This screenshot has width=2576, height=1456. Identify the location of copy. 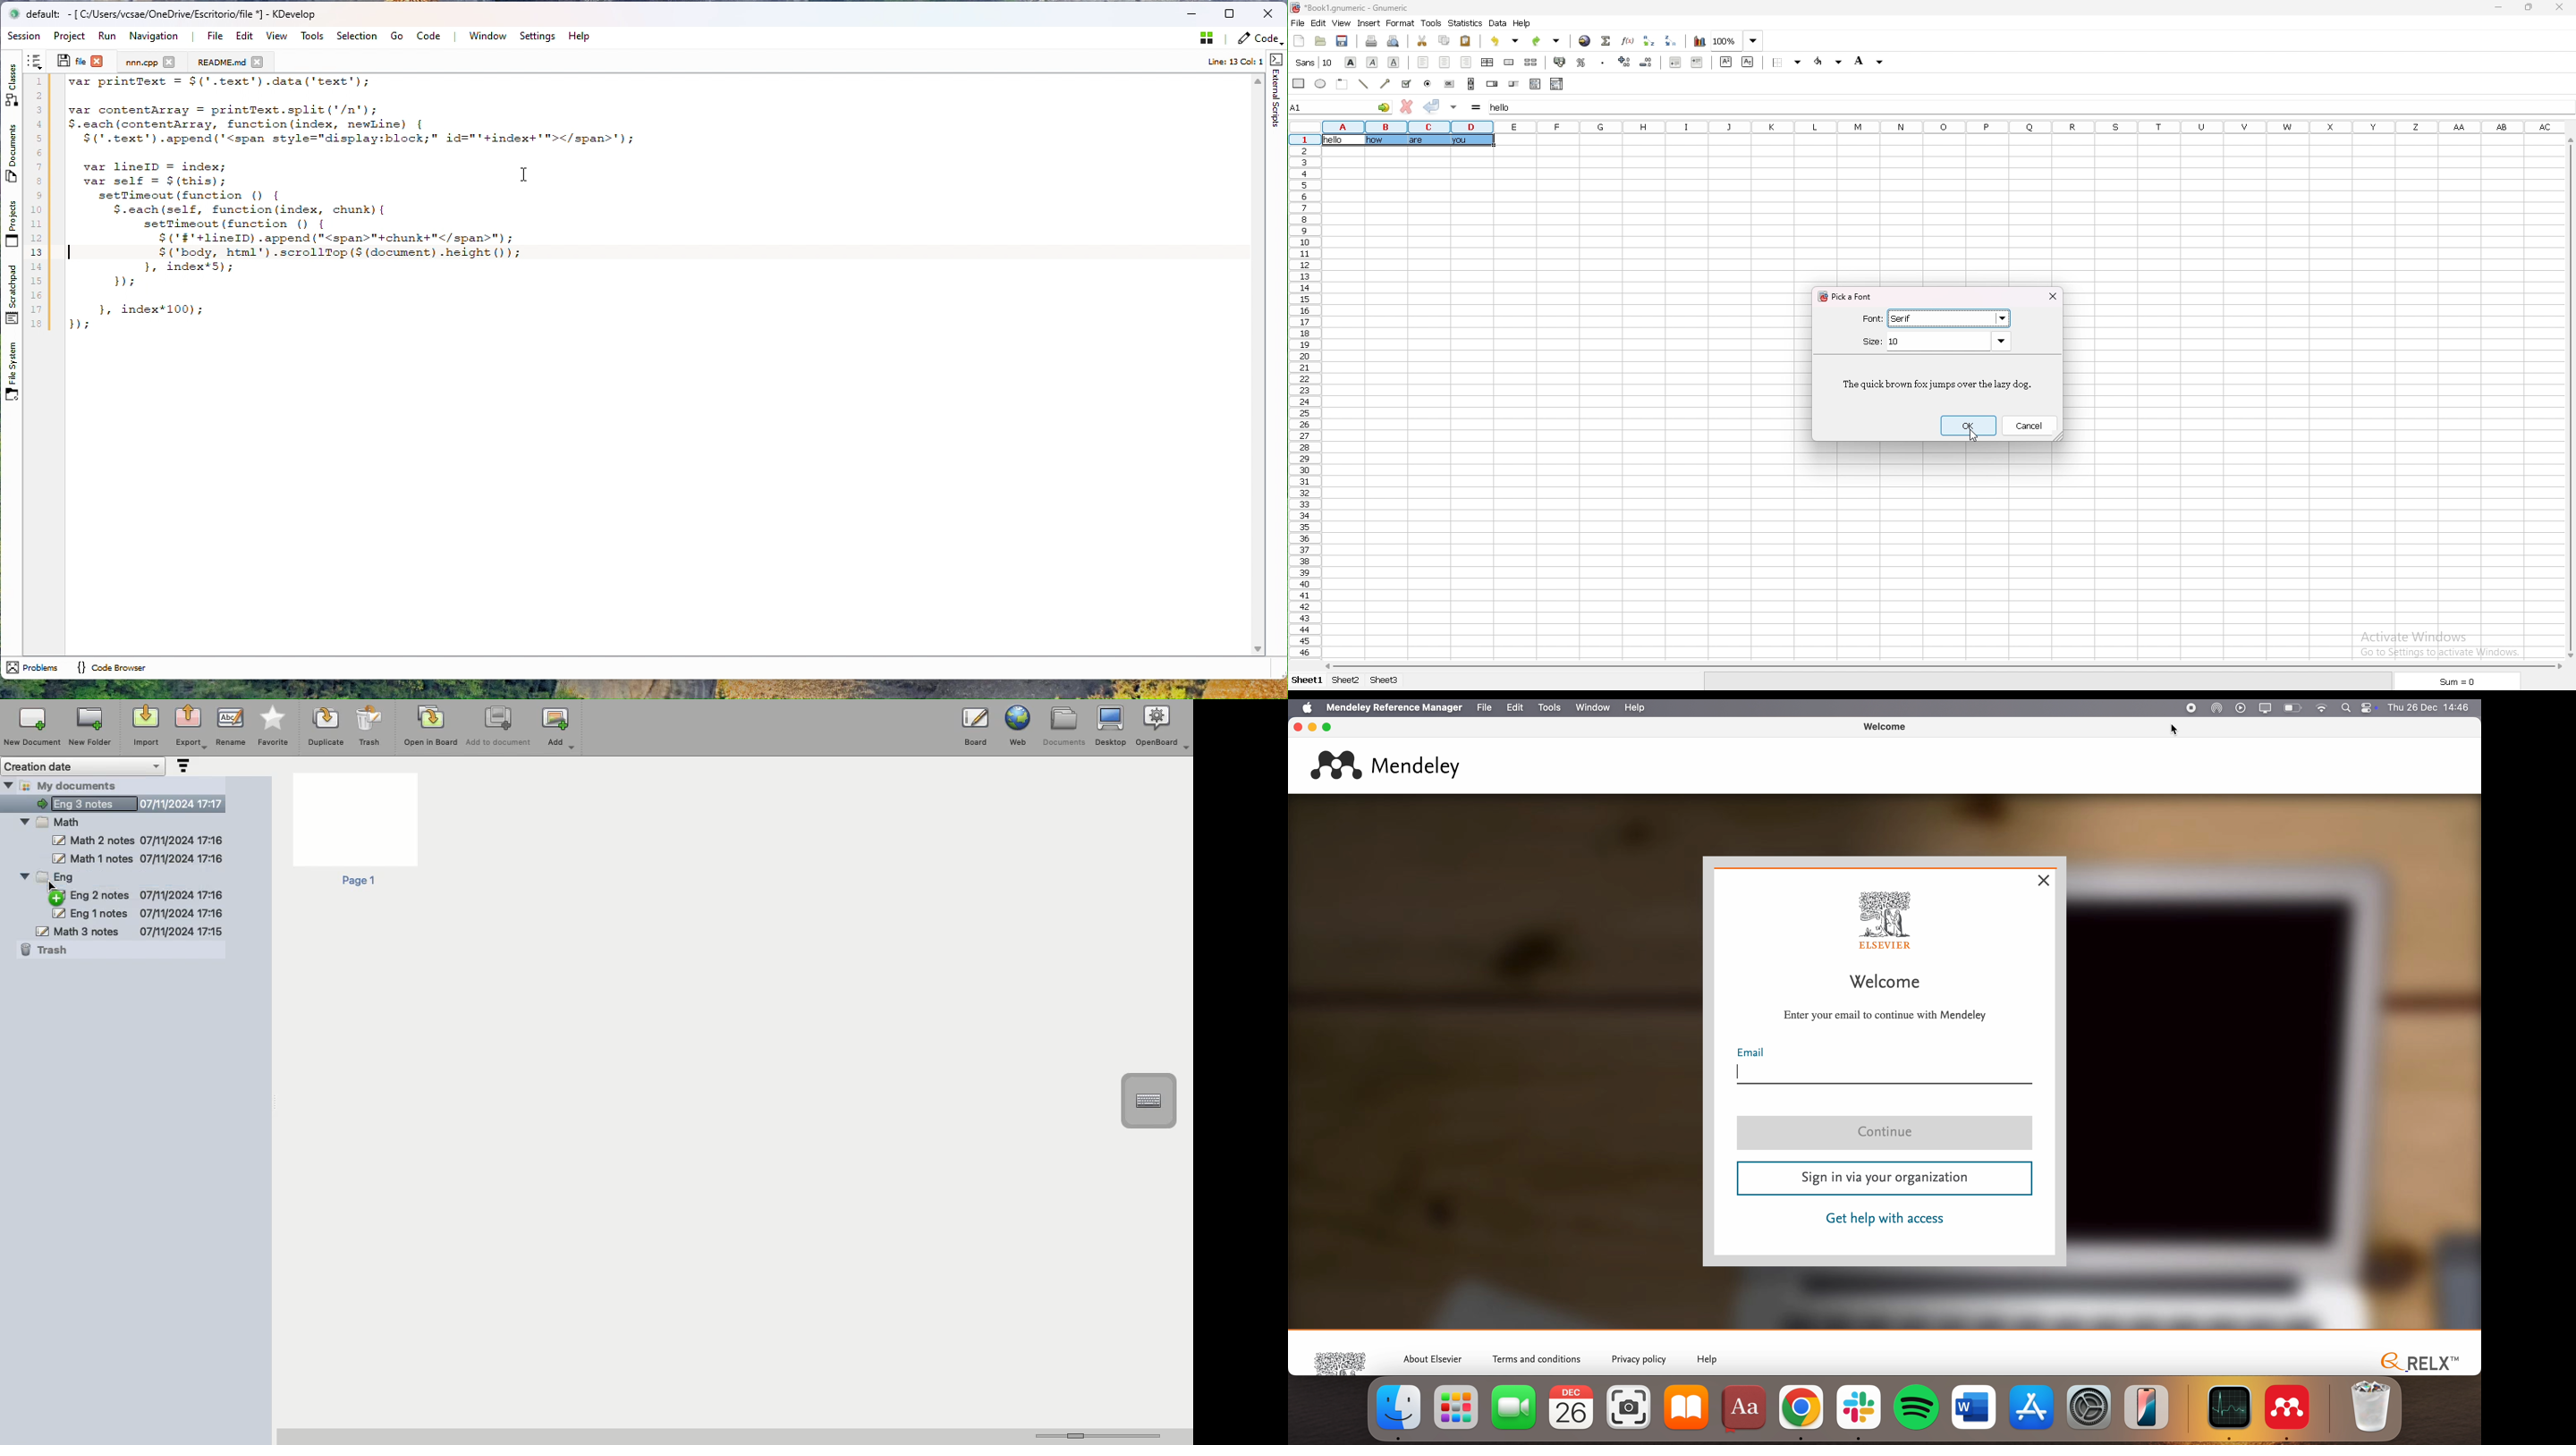
(1444, 40).